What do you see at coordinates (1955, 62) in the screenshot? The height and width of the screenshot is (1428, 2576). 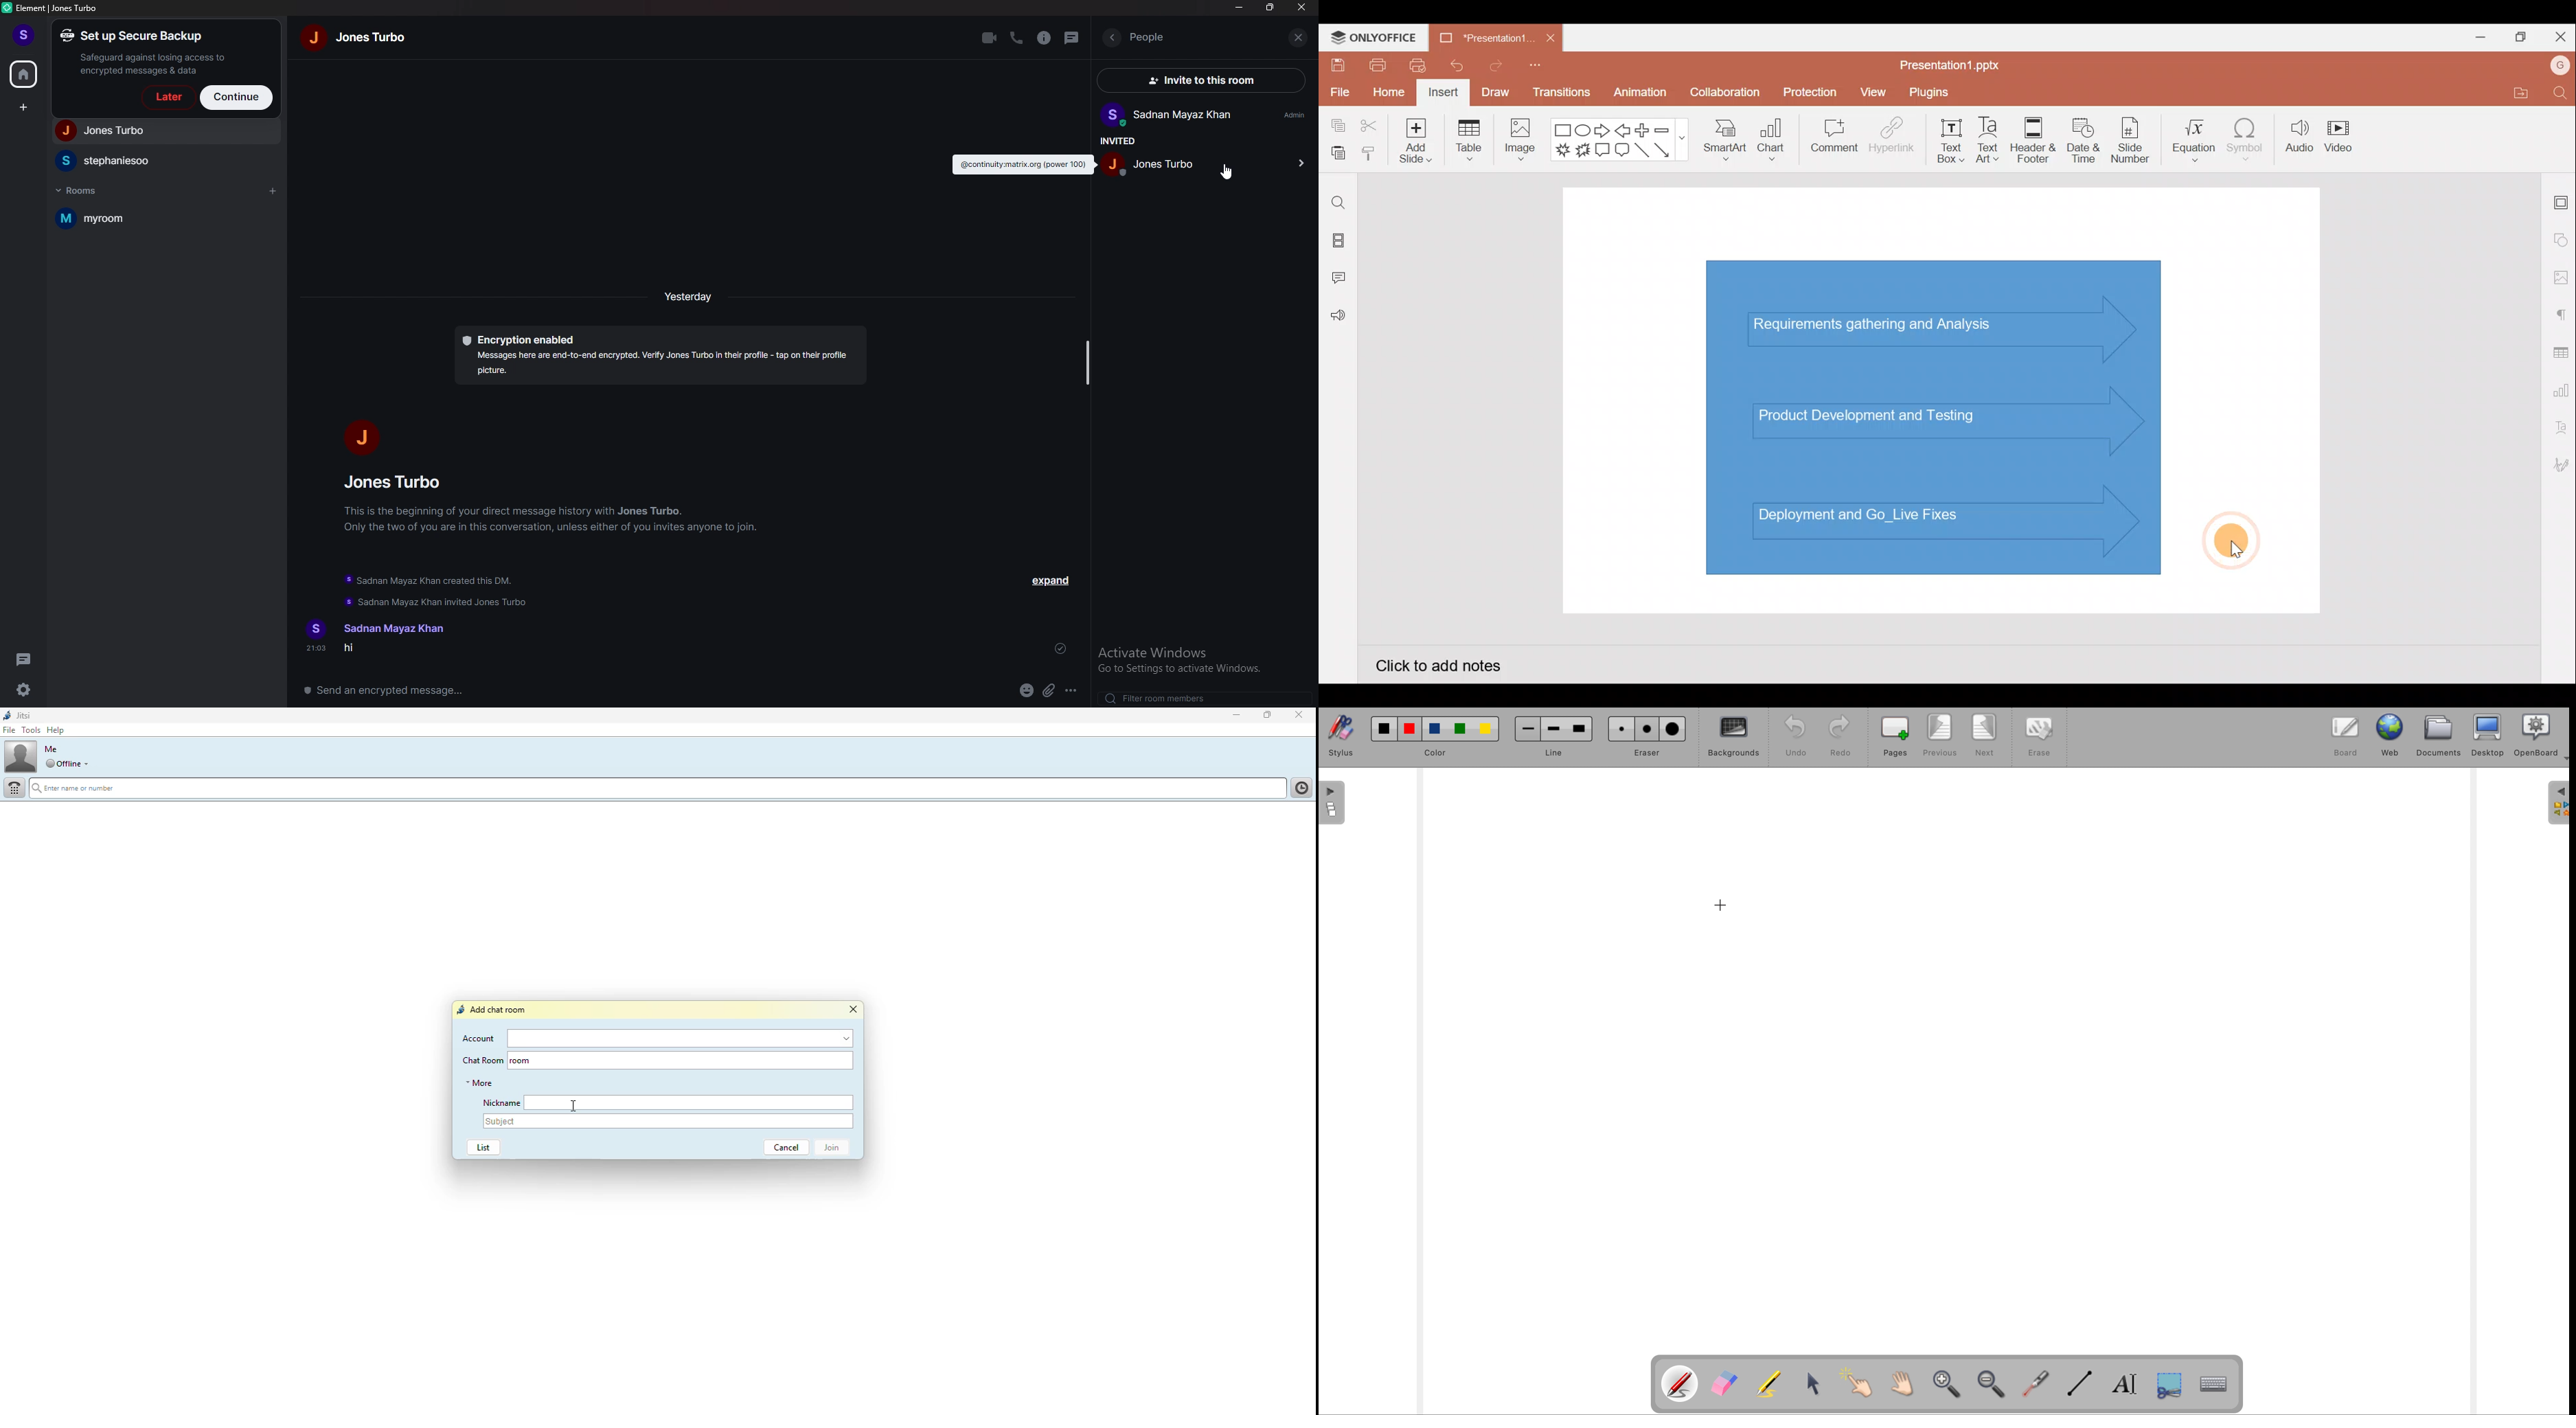 I see `Presentation1.pptx` at bounding box center [1955, 62].